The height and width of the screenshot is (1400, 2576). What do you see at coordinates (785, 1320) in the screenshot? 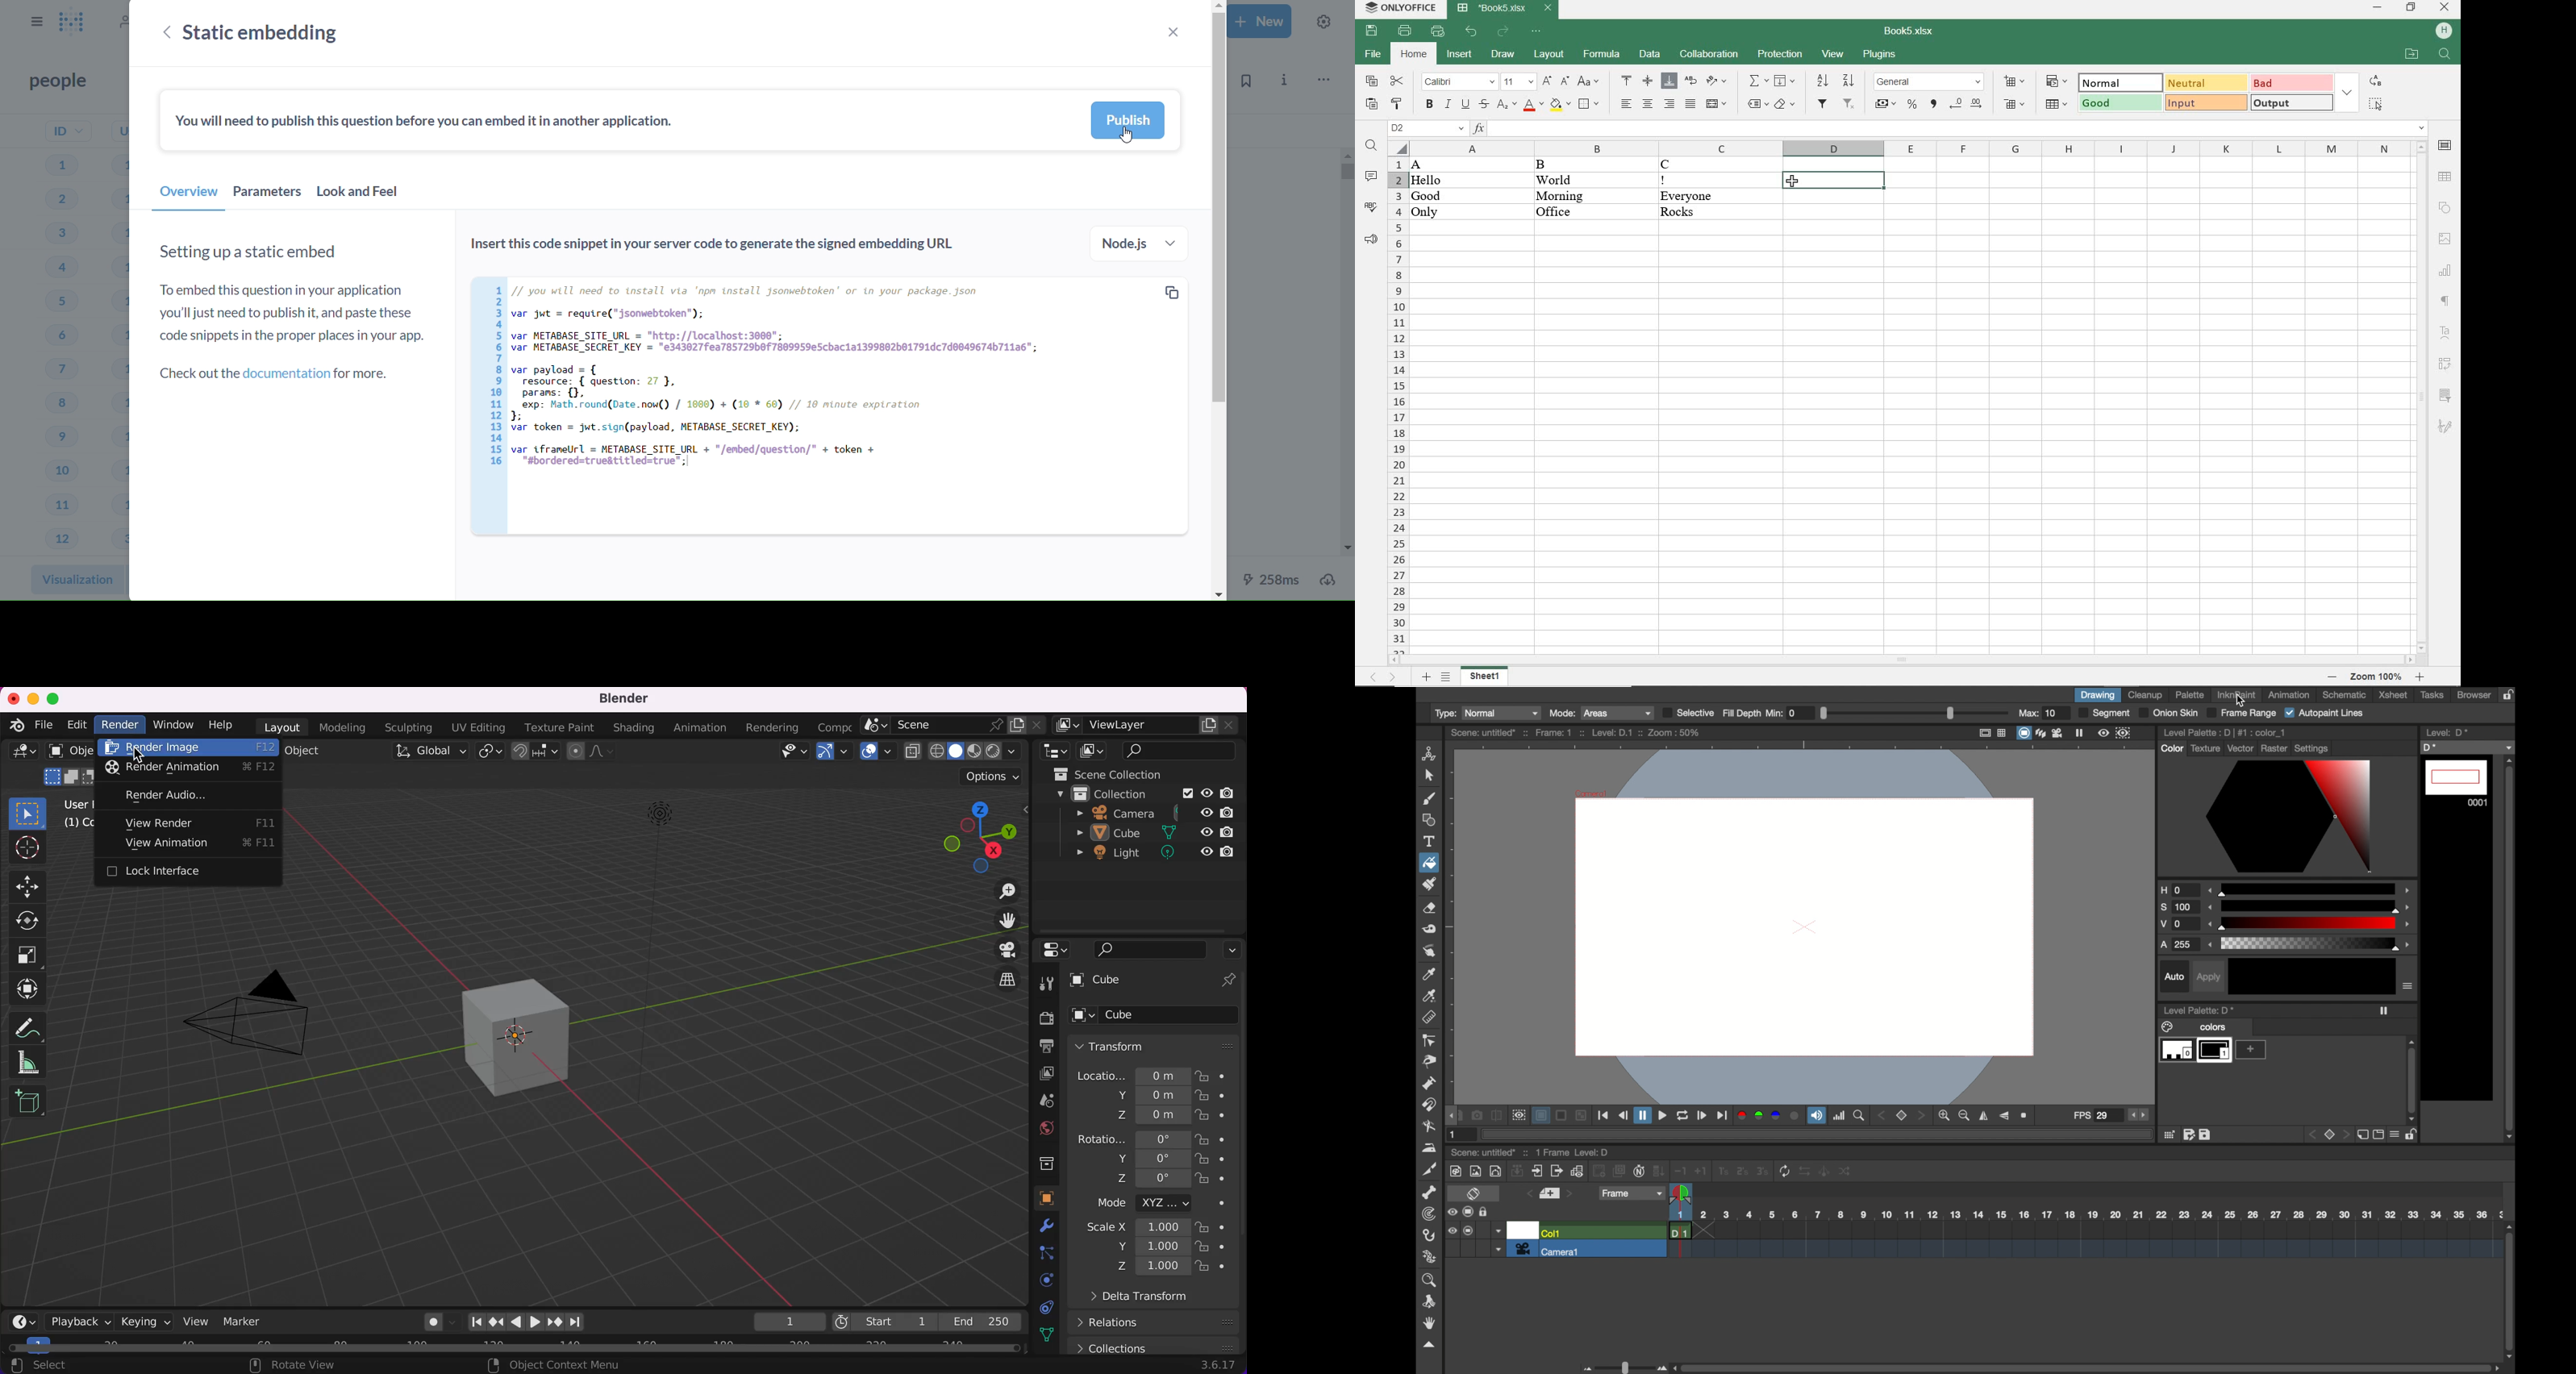
I see `1` at bounding box center [785, 1320].